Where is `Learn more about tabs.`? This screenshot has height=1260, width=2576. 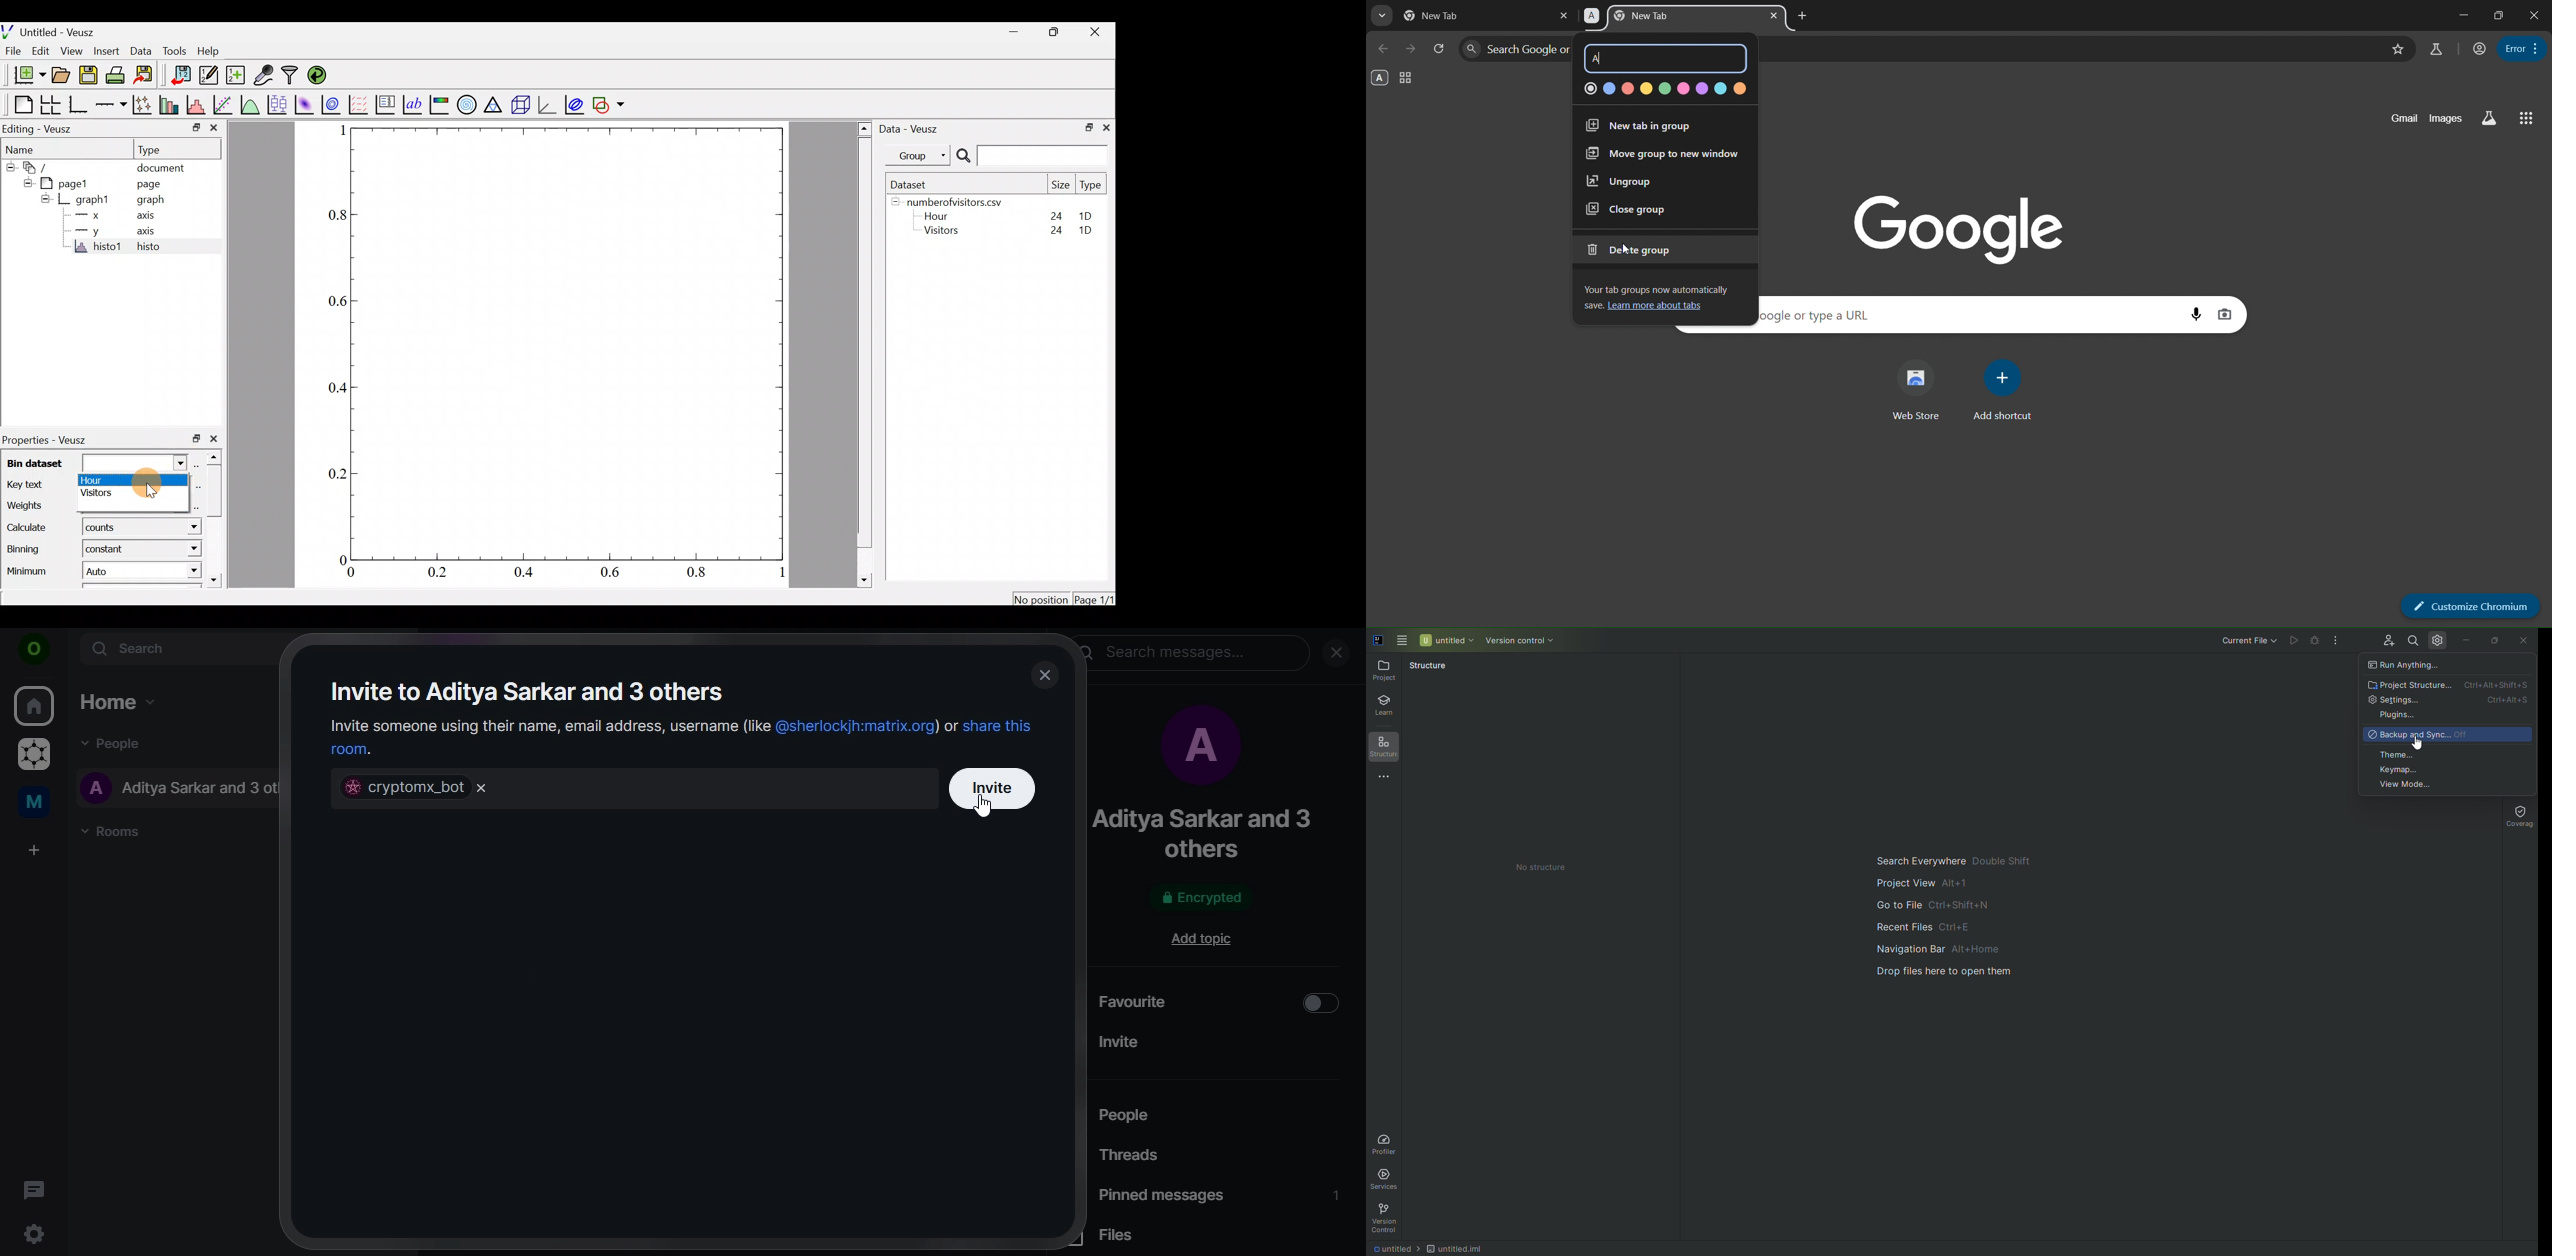
Learn more about tabs. is located at coordinates (1659, 307).